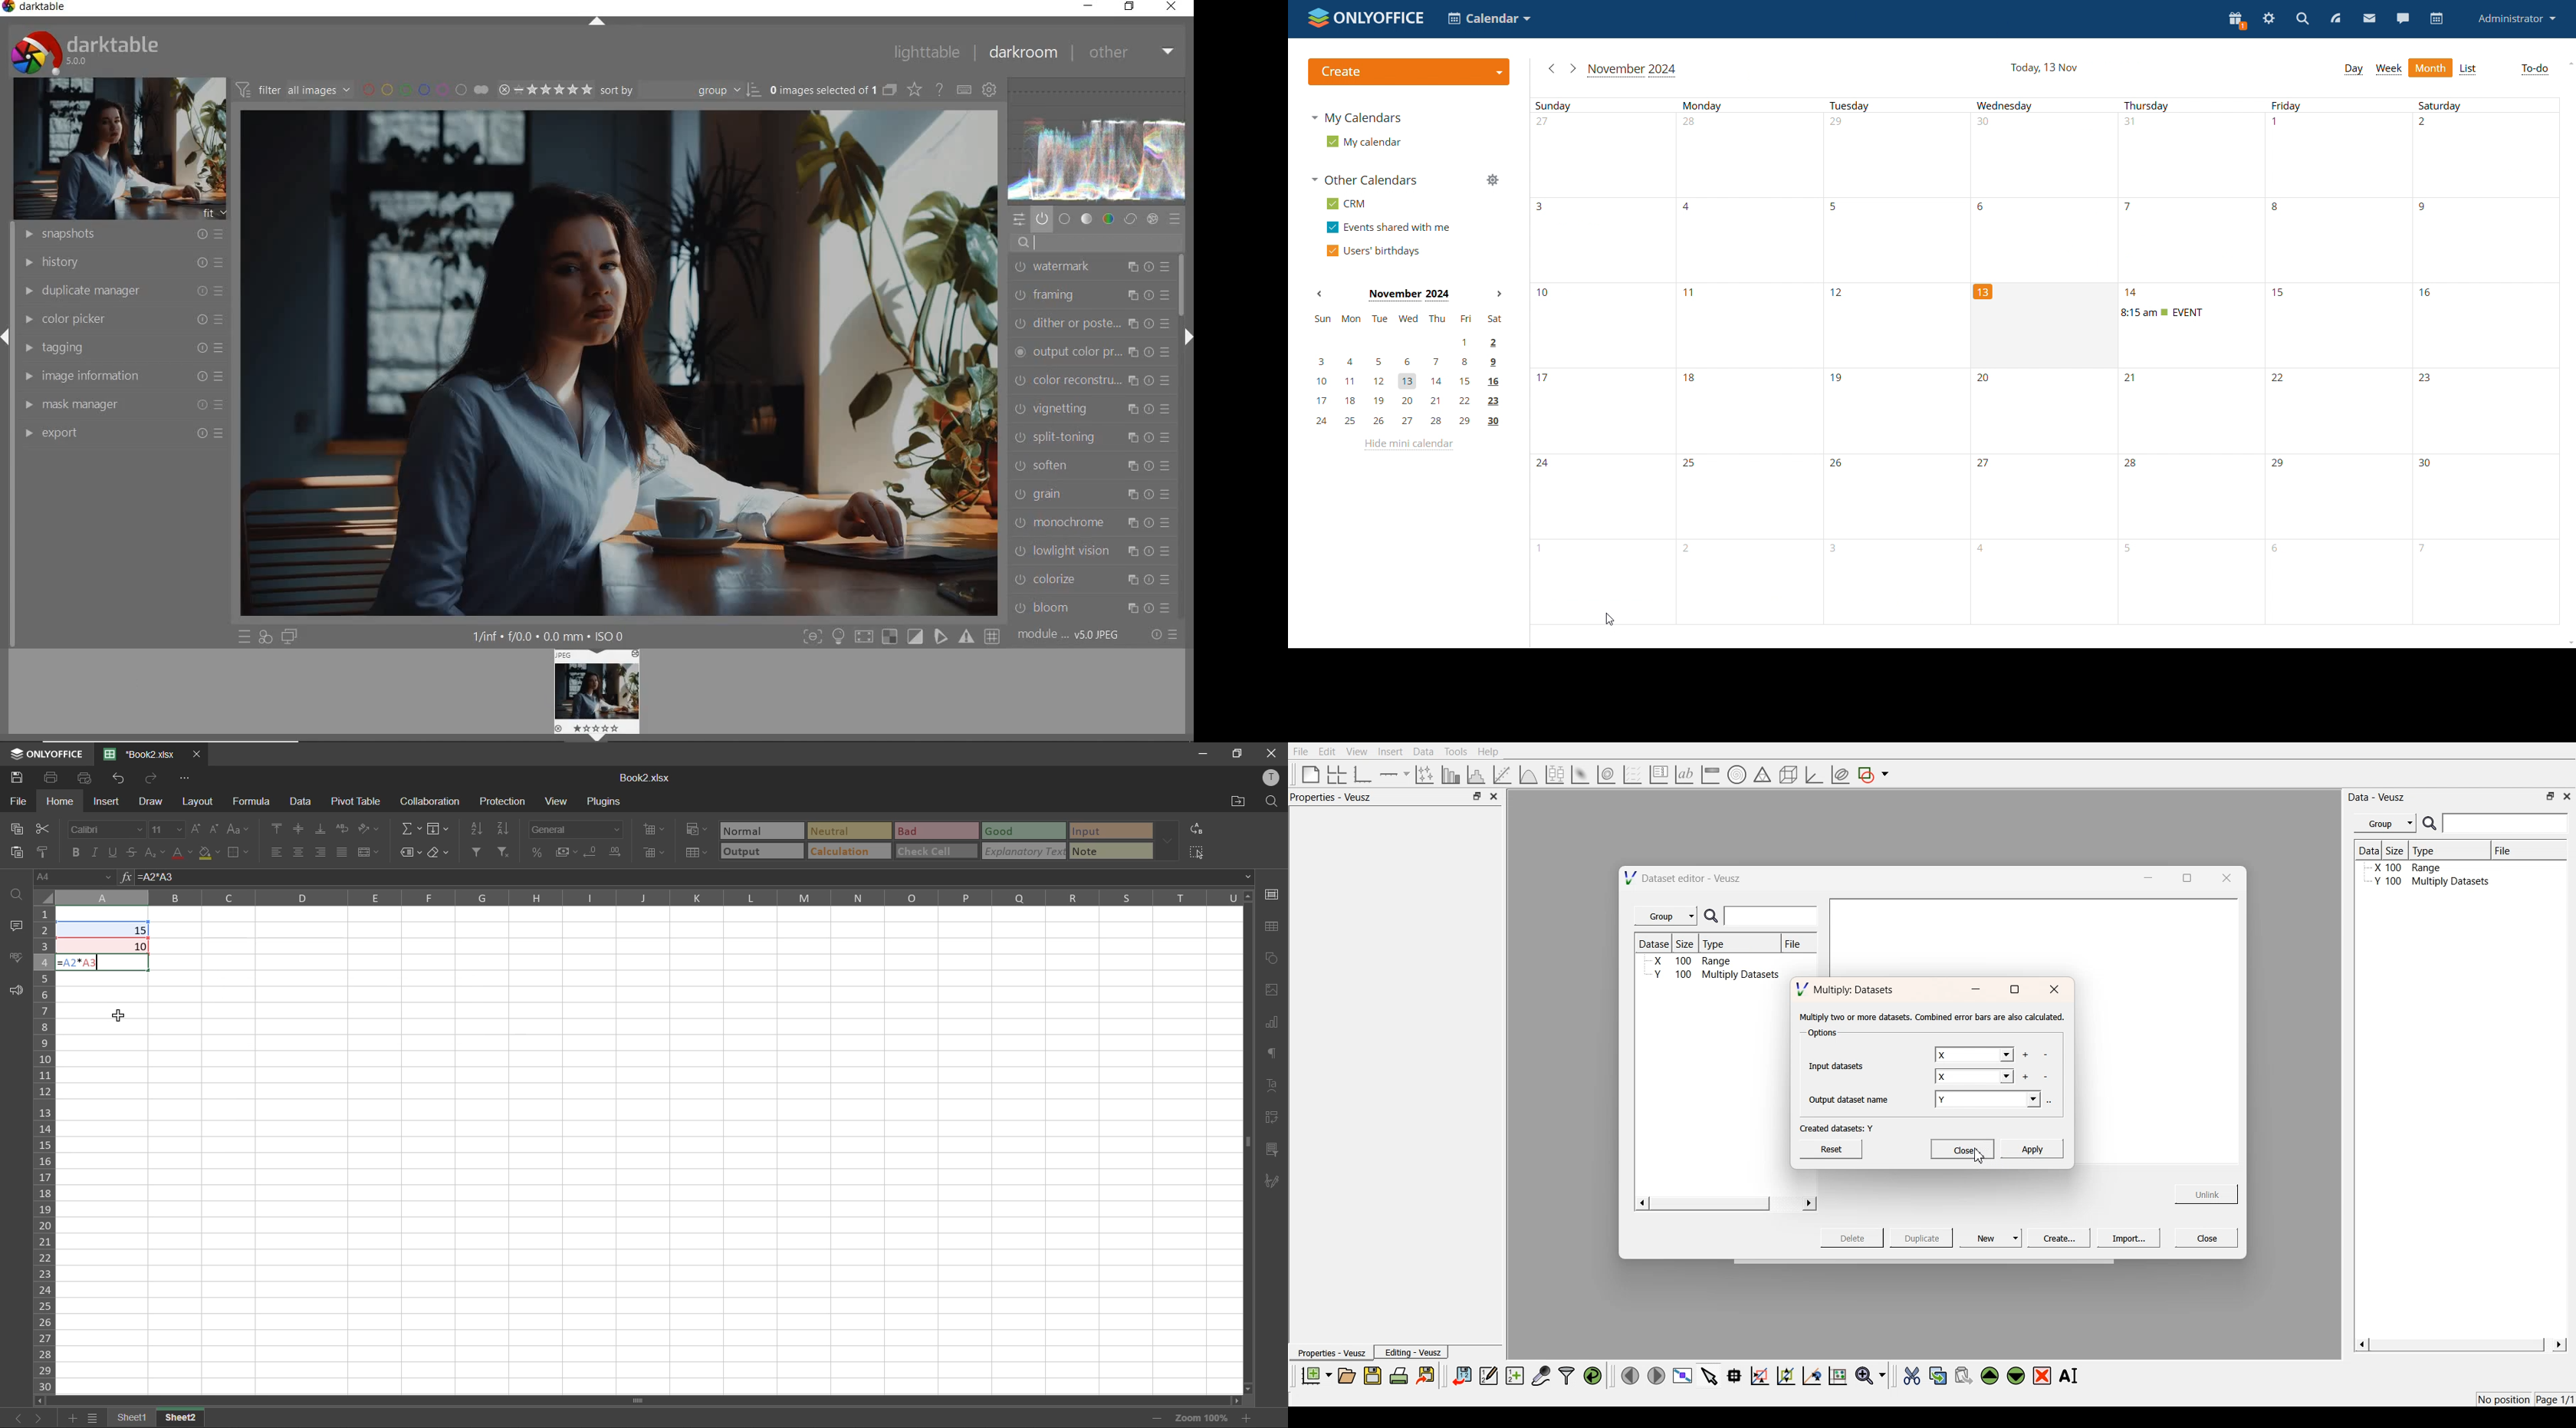 This screenshot has height=1428, width=2576. I want to click on only office, so click(45, 754).